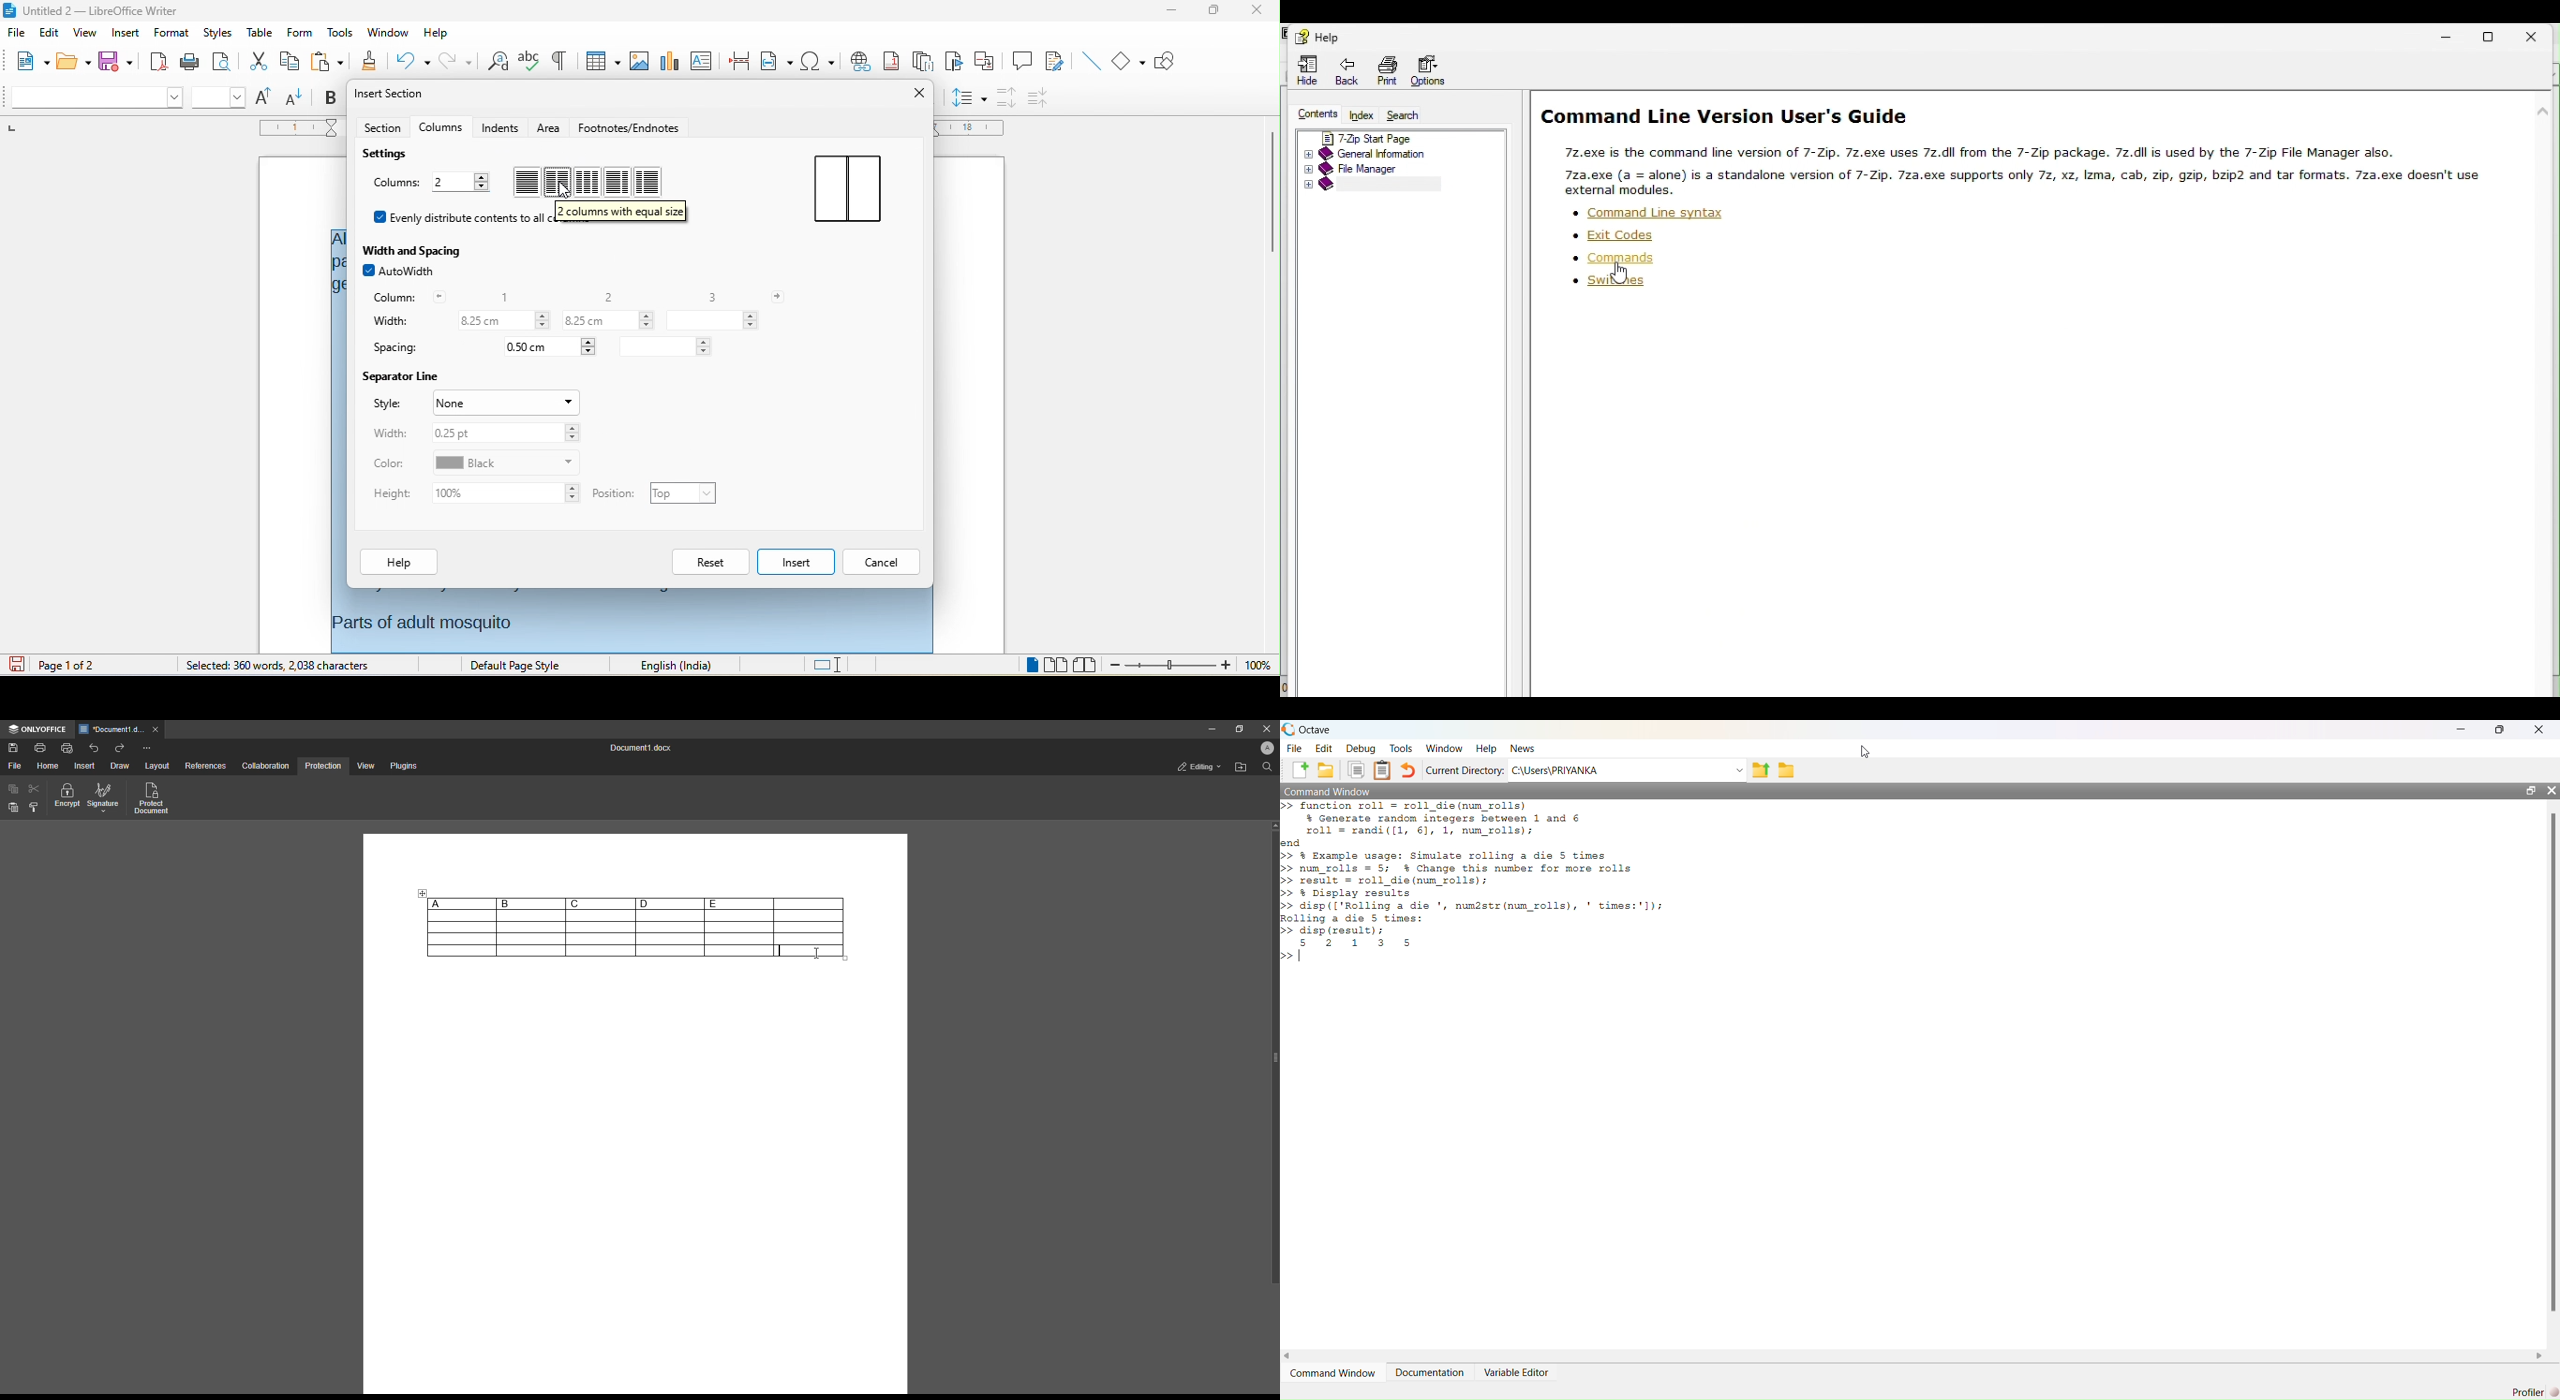 This screenshot has width=2576, height=1400. I want to click on width and spacing, so click(413, 247).